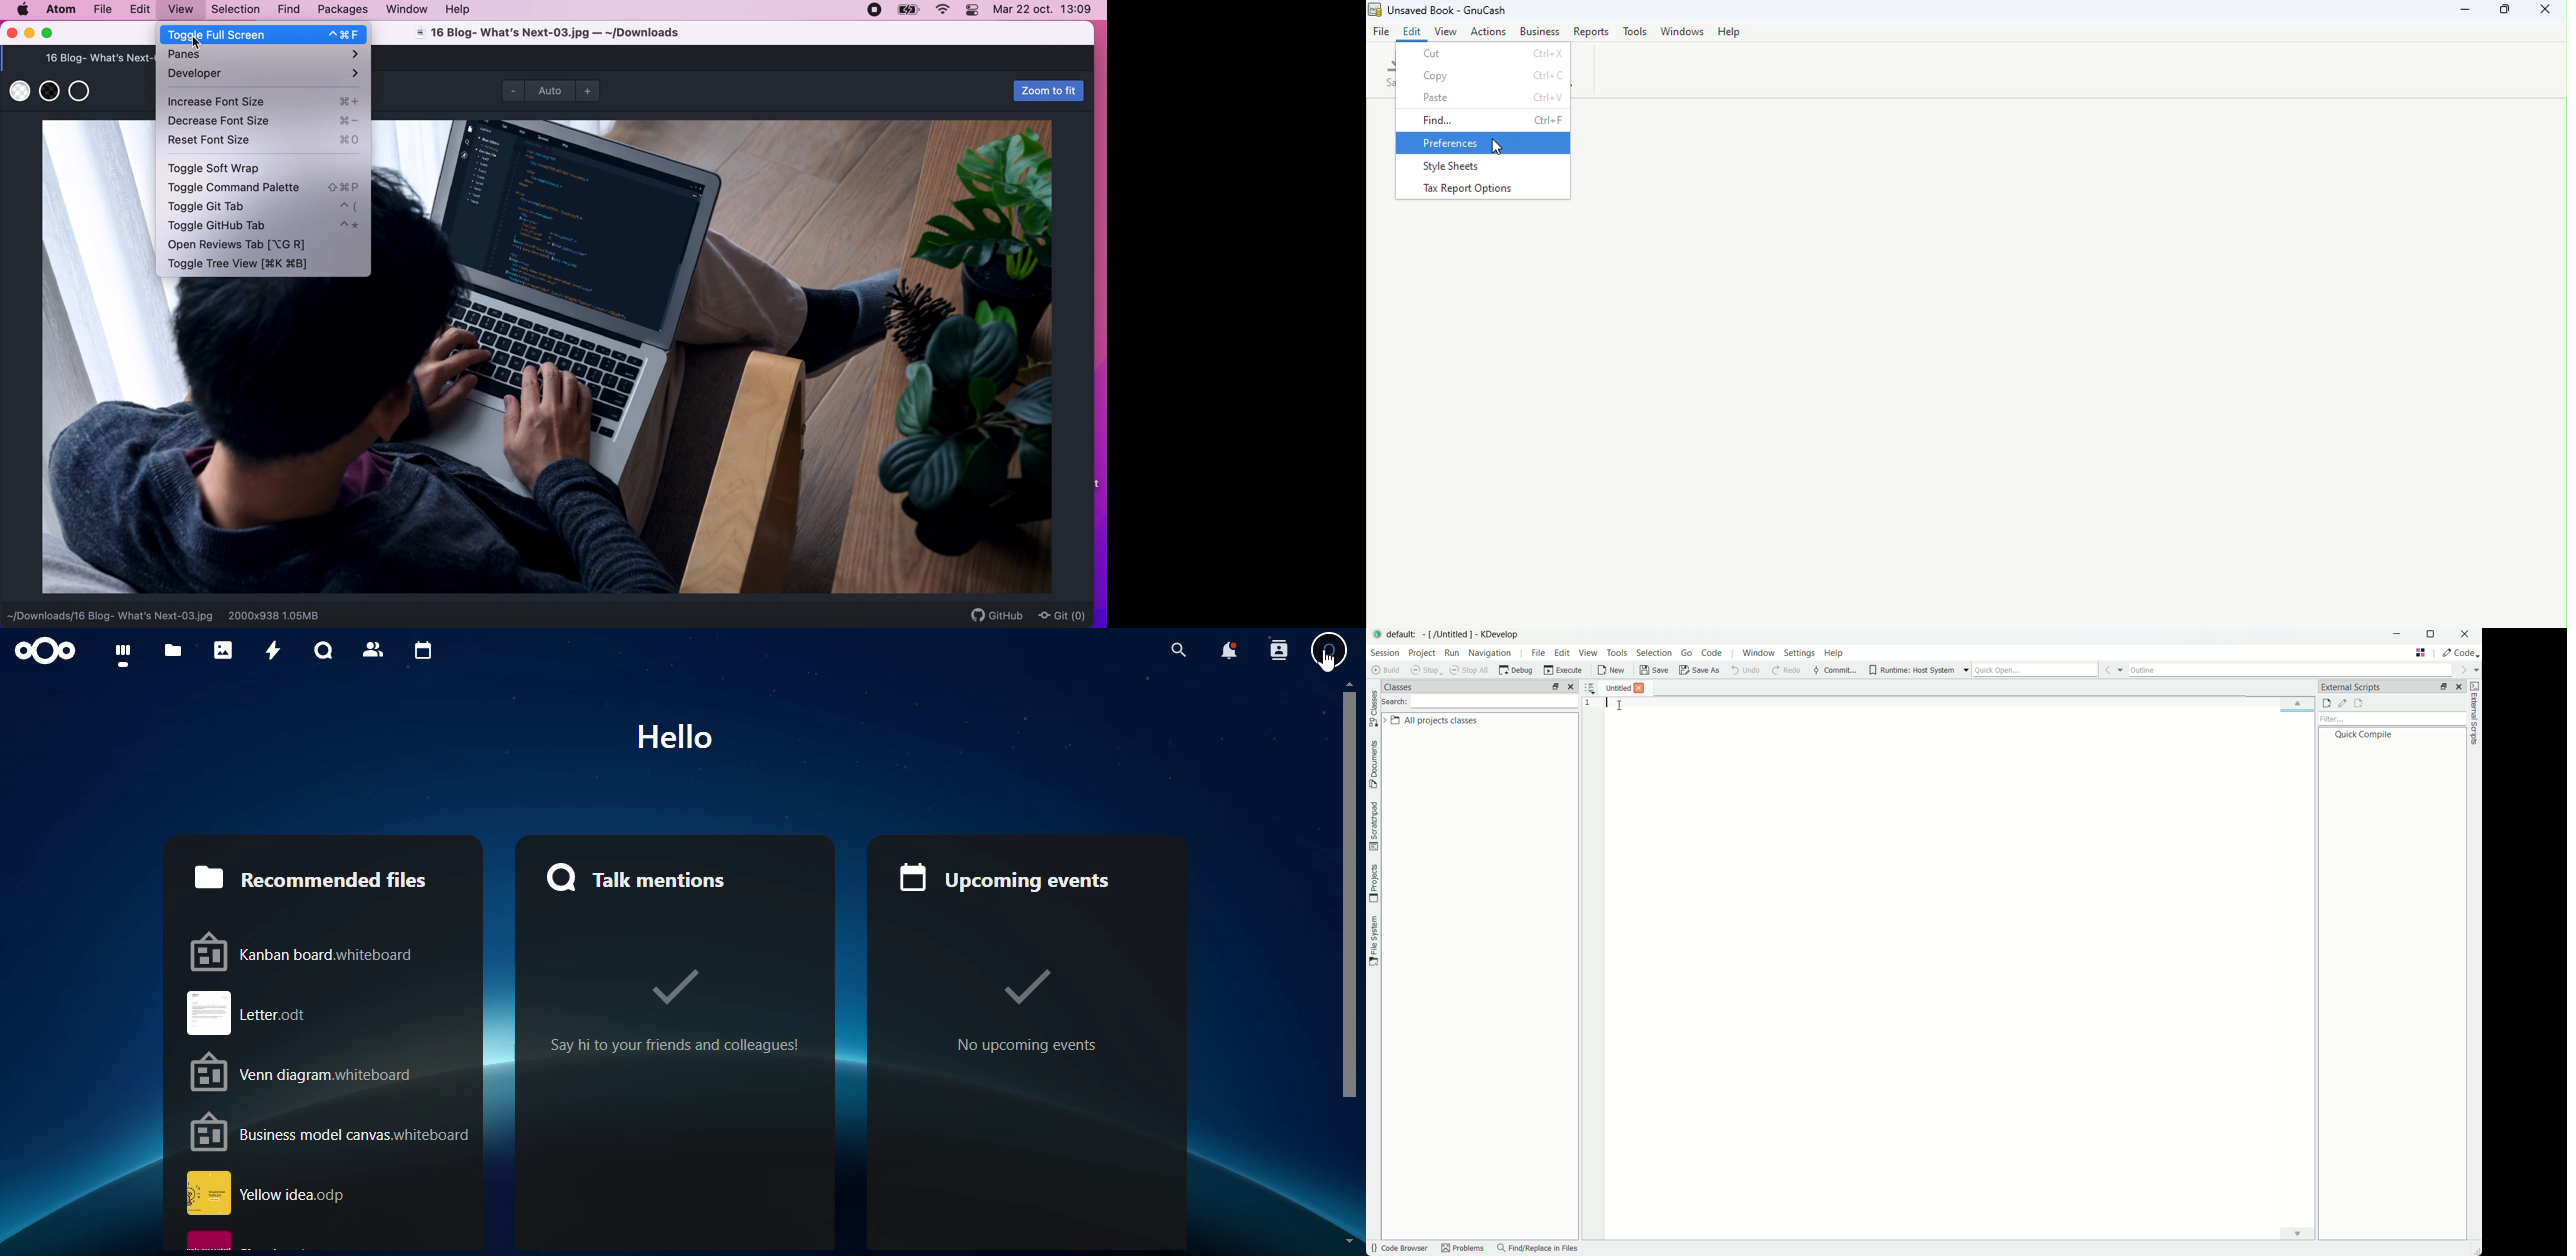 This screenshot has height=1260, width=2576. What do you see at coordinates (292, 10) in the screenshot?
I see `find` at bounding box center [292, 10].